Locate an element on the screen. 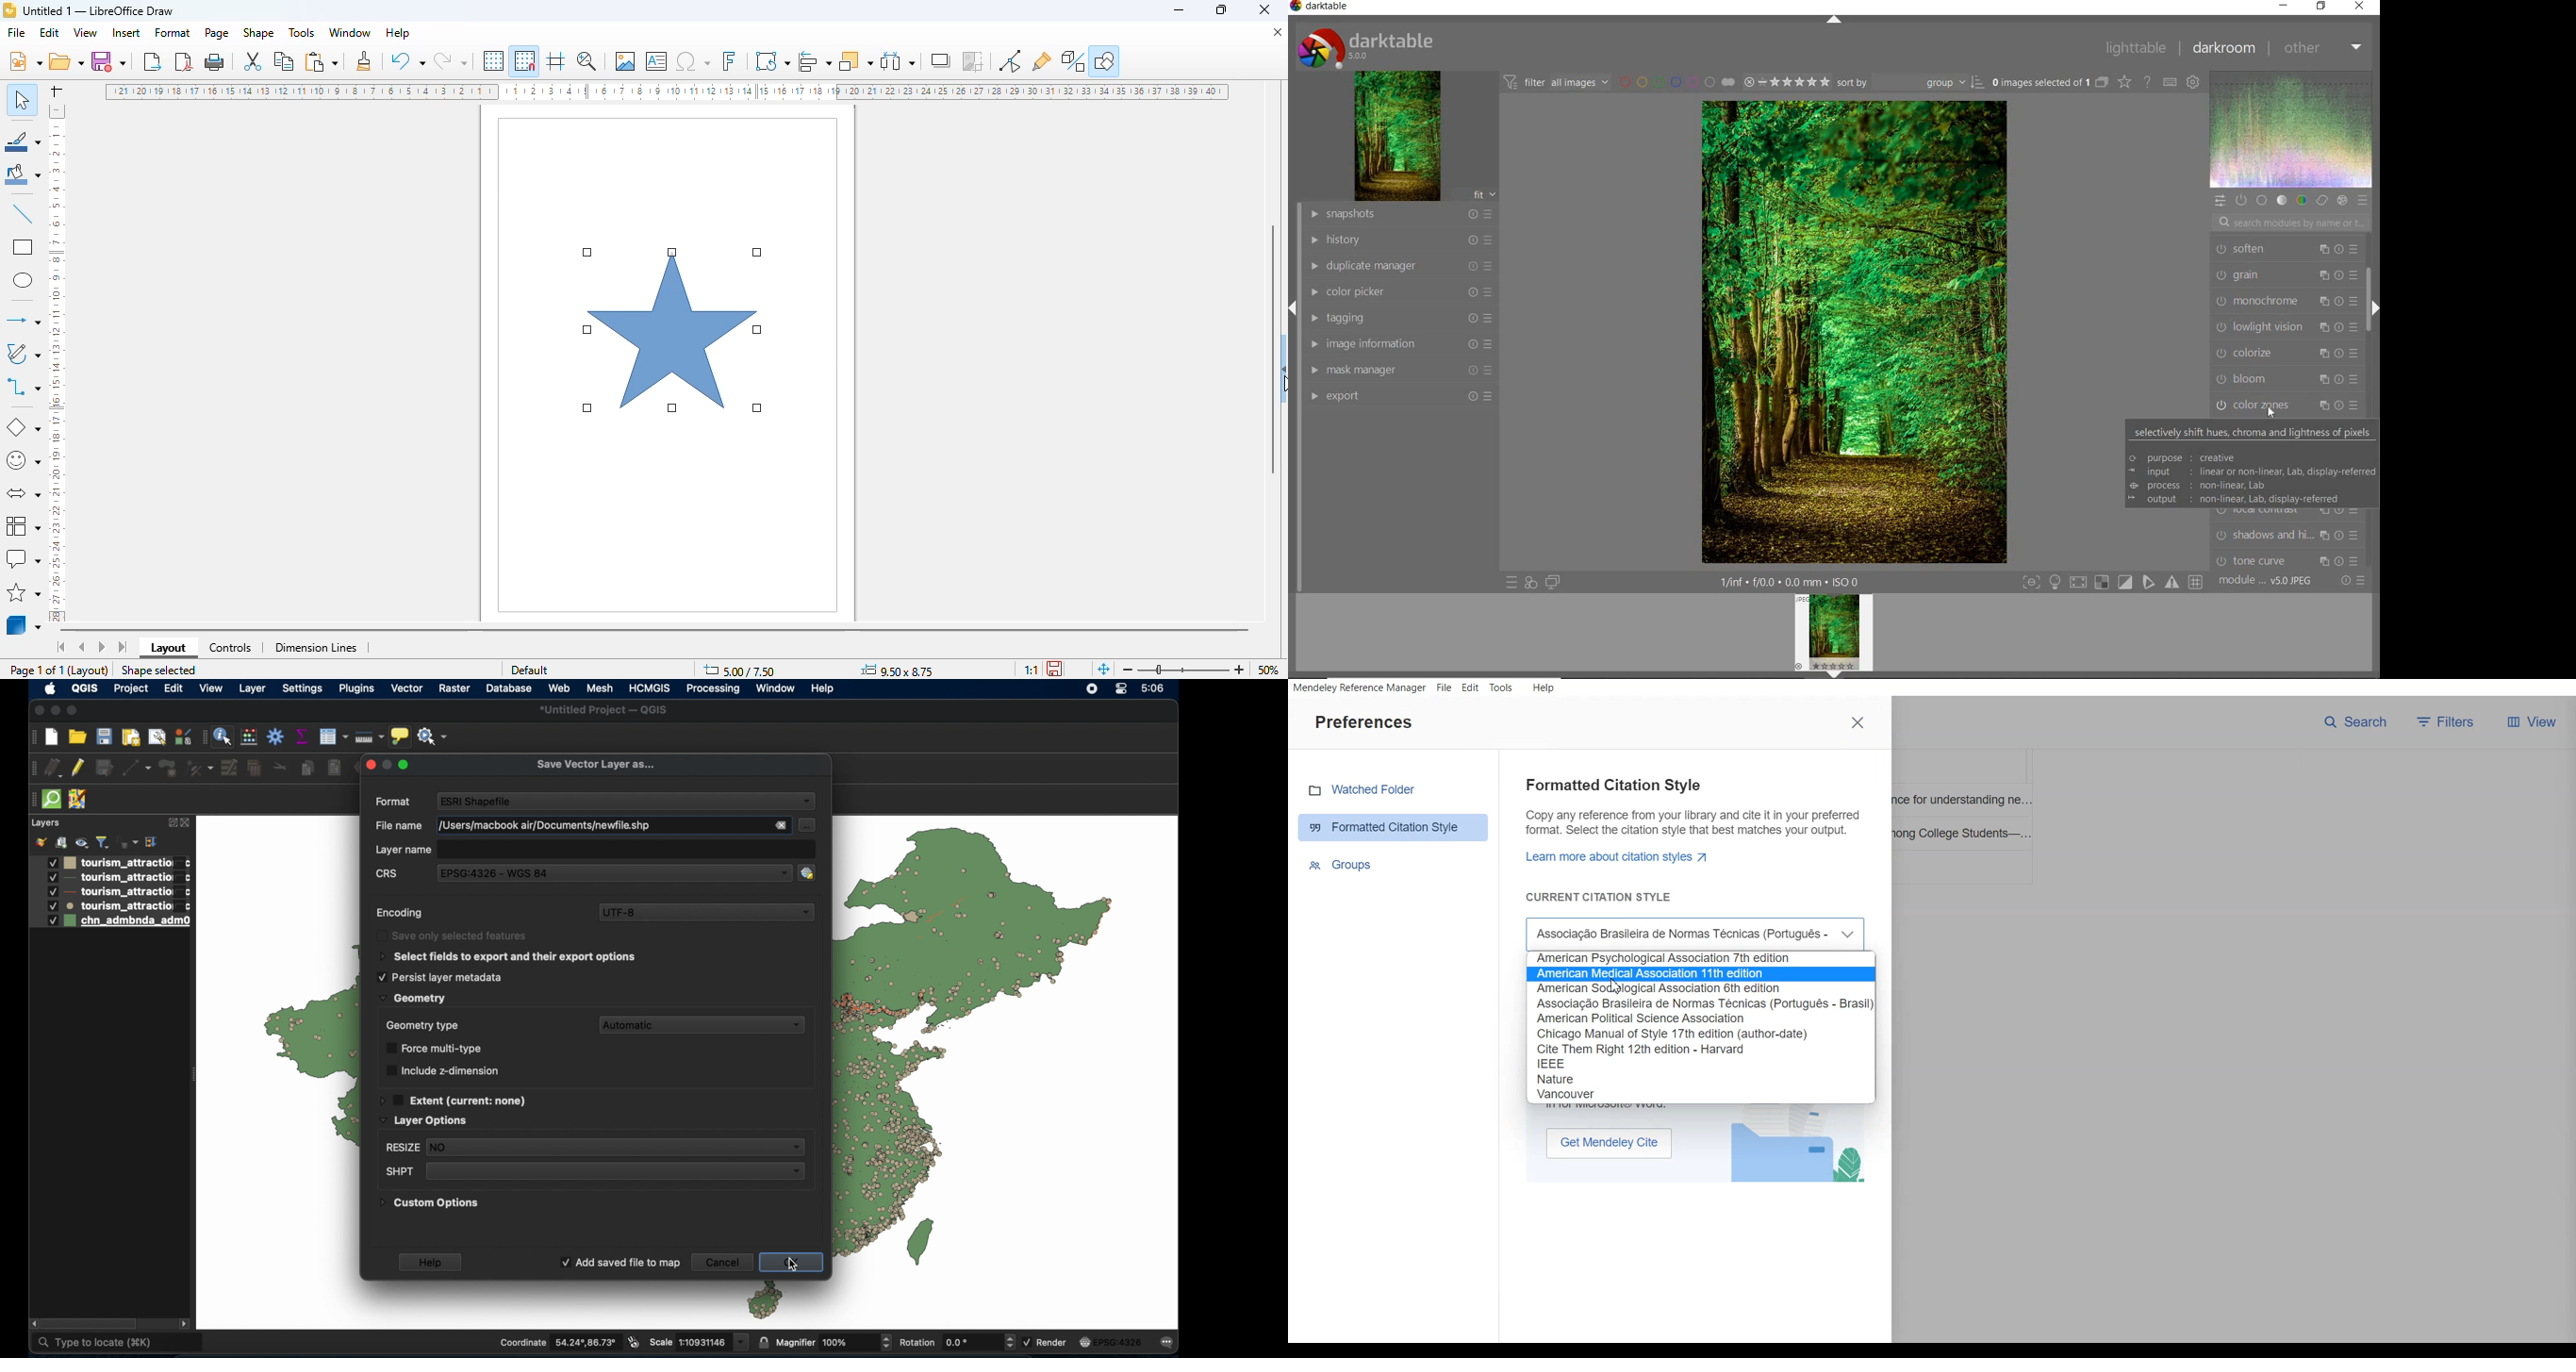 The height and width of the screenshot is (1372, 2576). symbol shapes is located at coordinates (24, 461).